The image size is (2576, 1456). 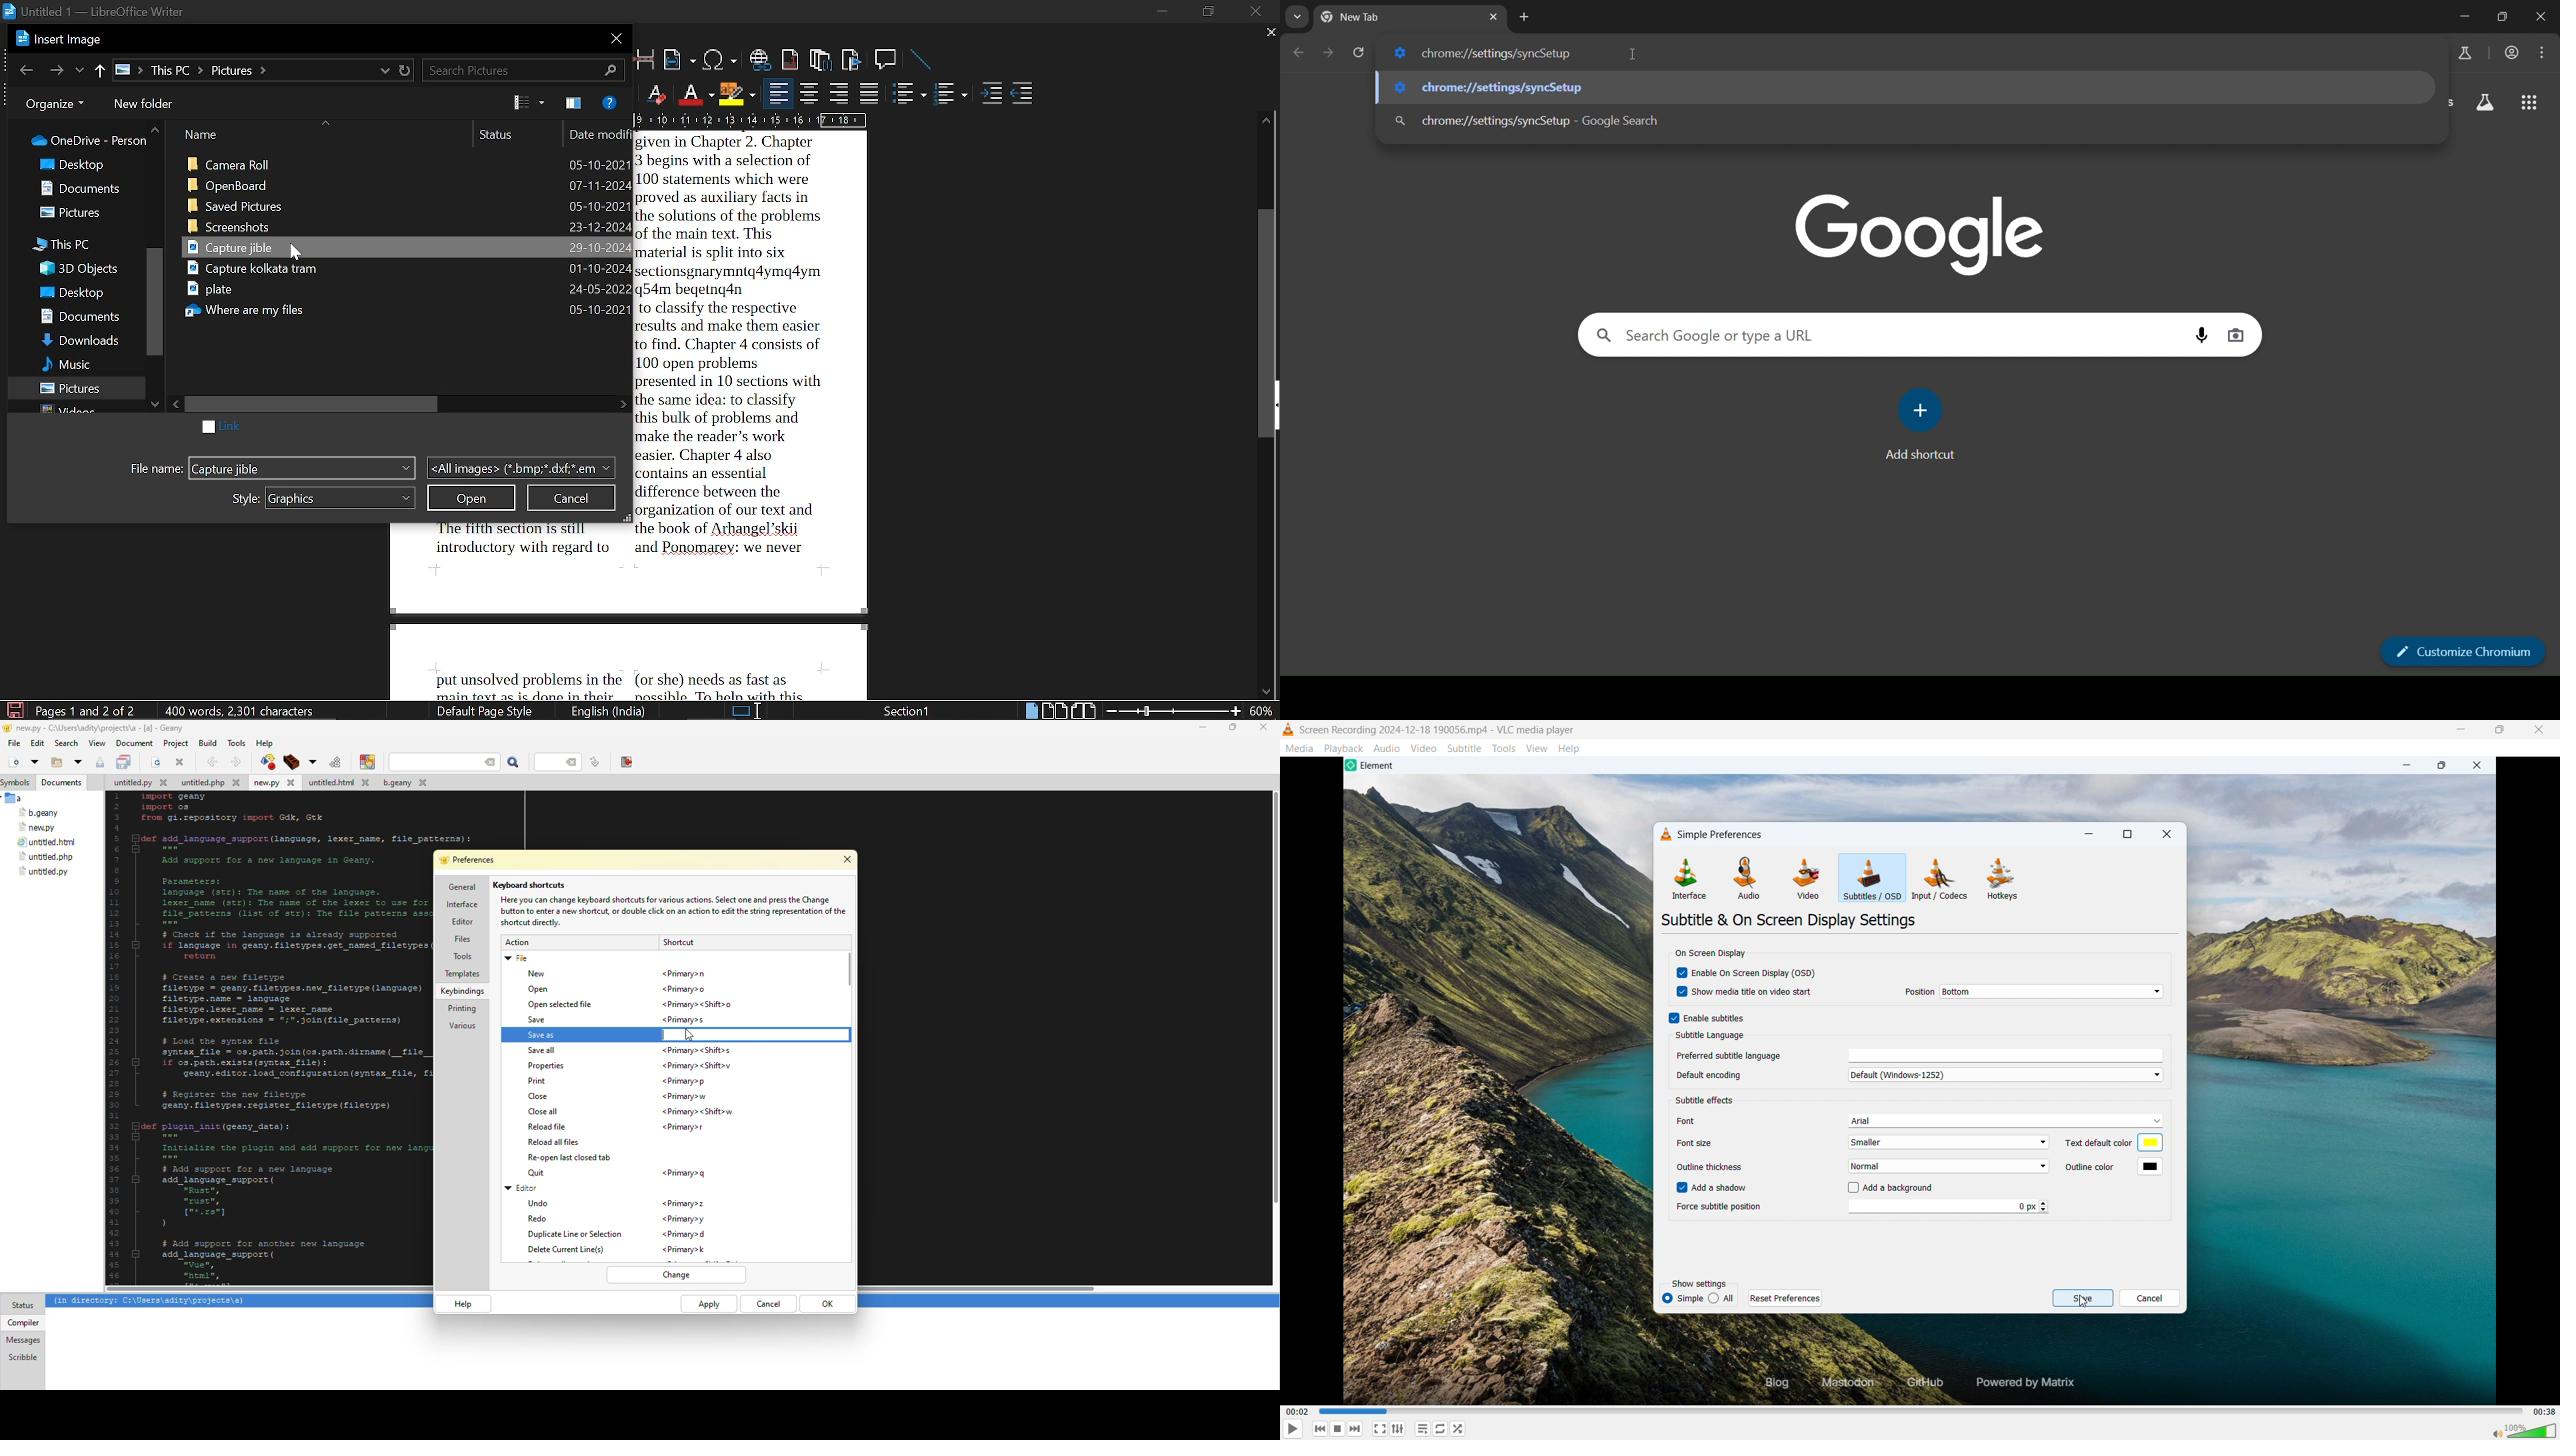 What do you see at coordinates (1344, 748) in the screenshot?
I see `Playback ` at bounding box center [1344, 748].